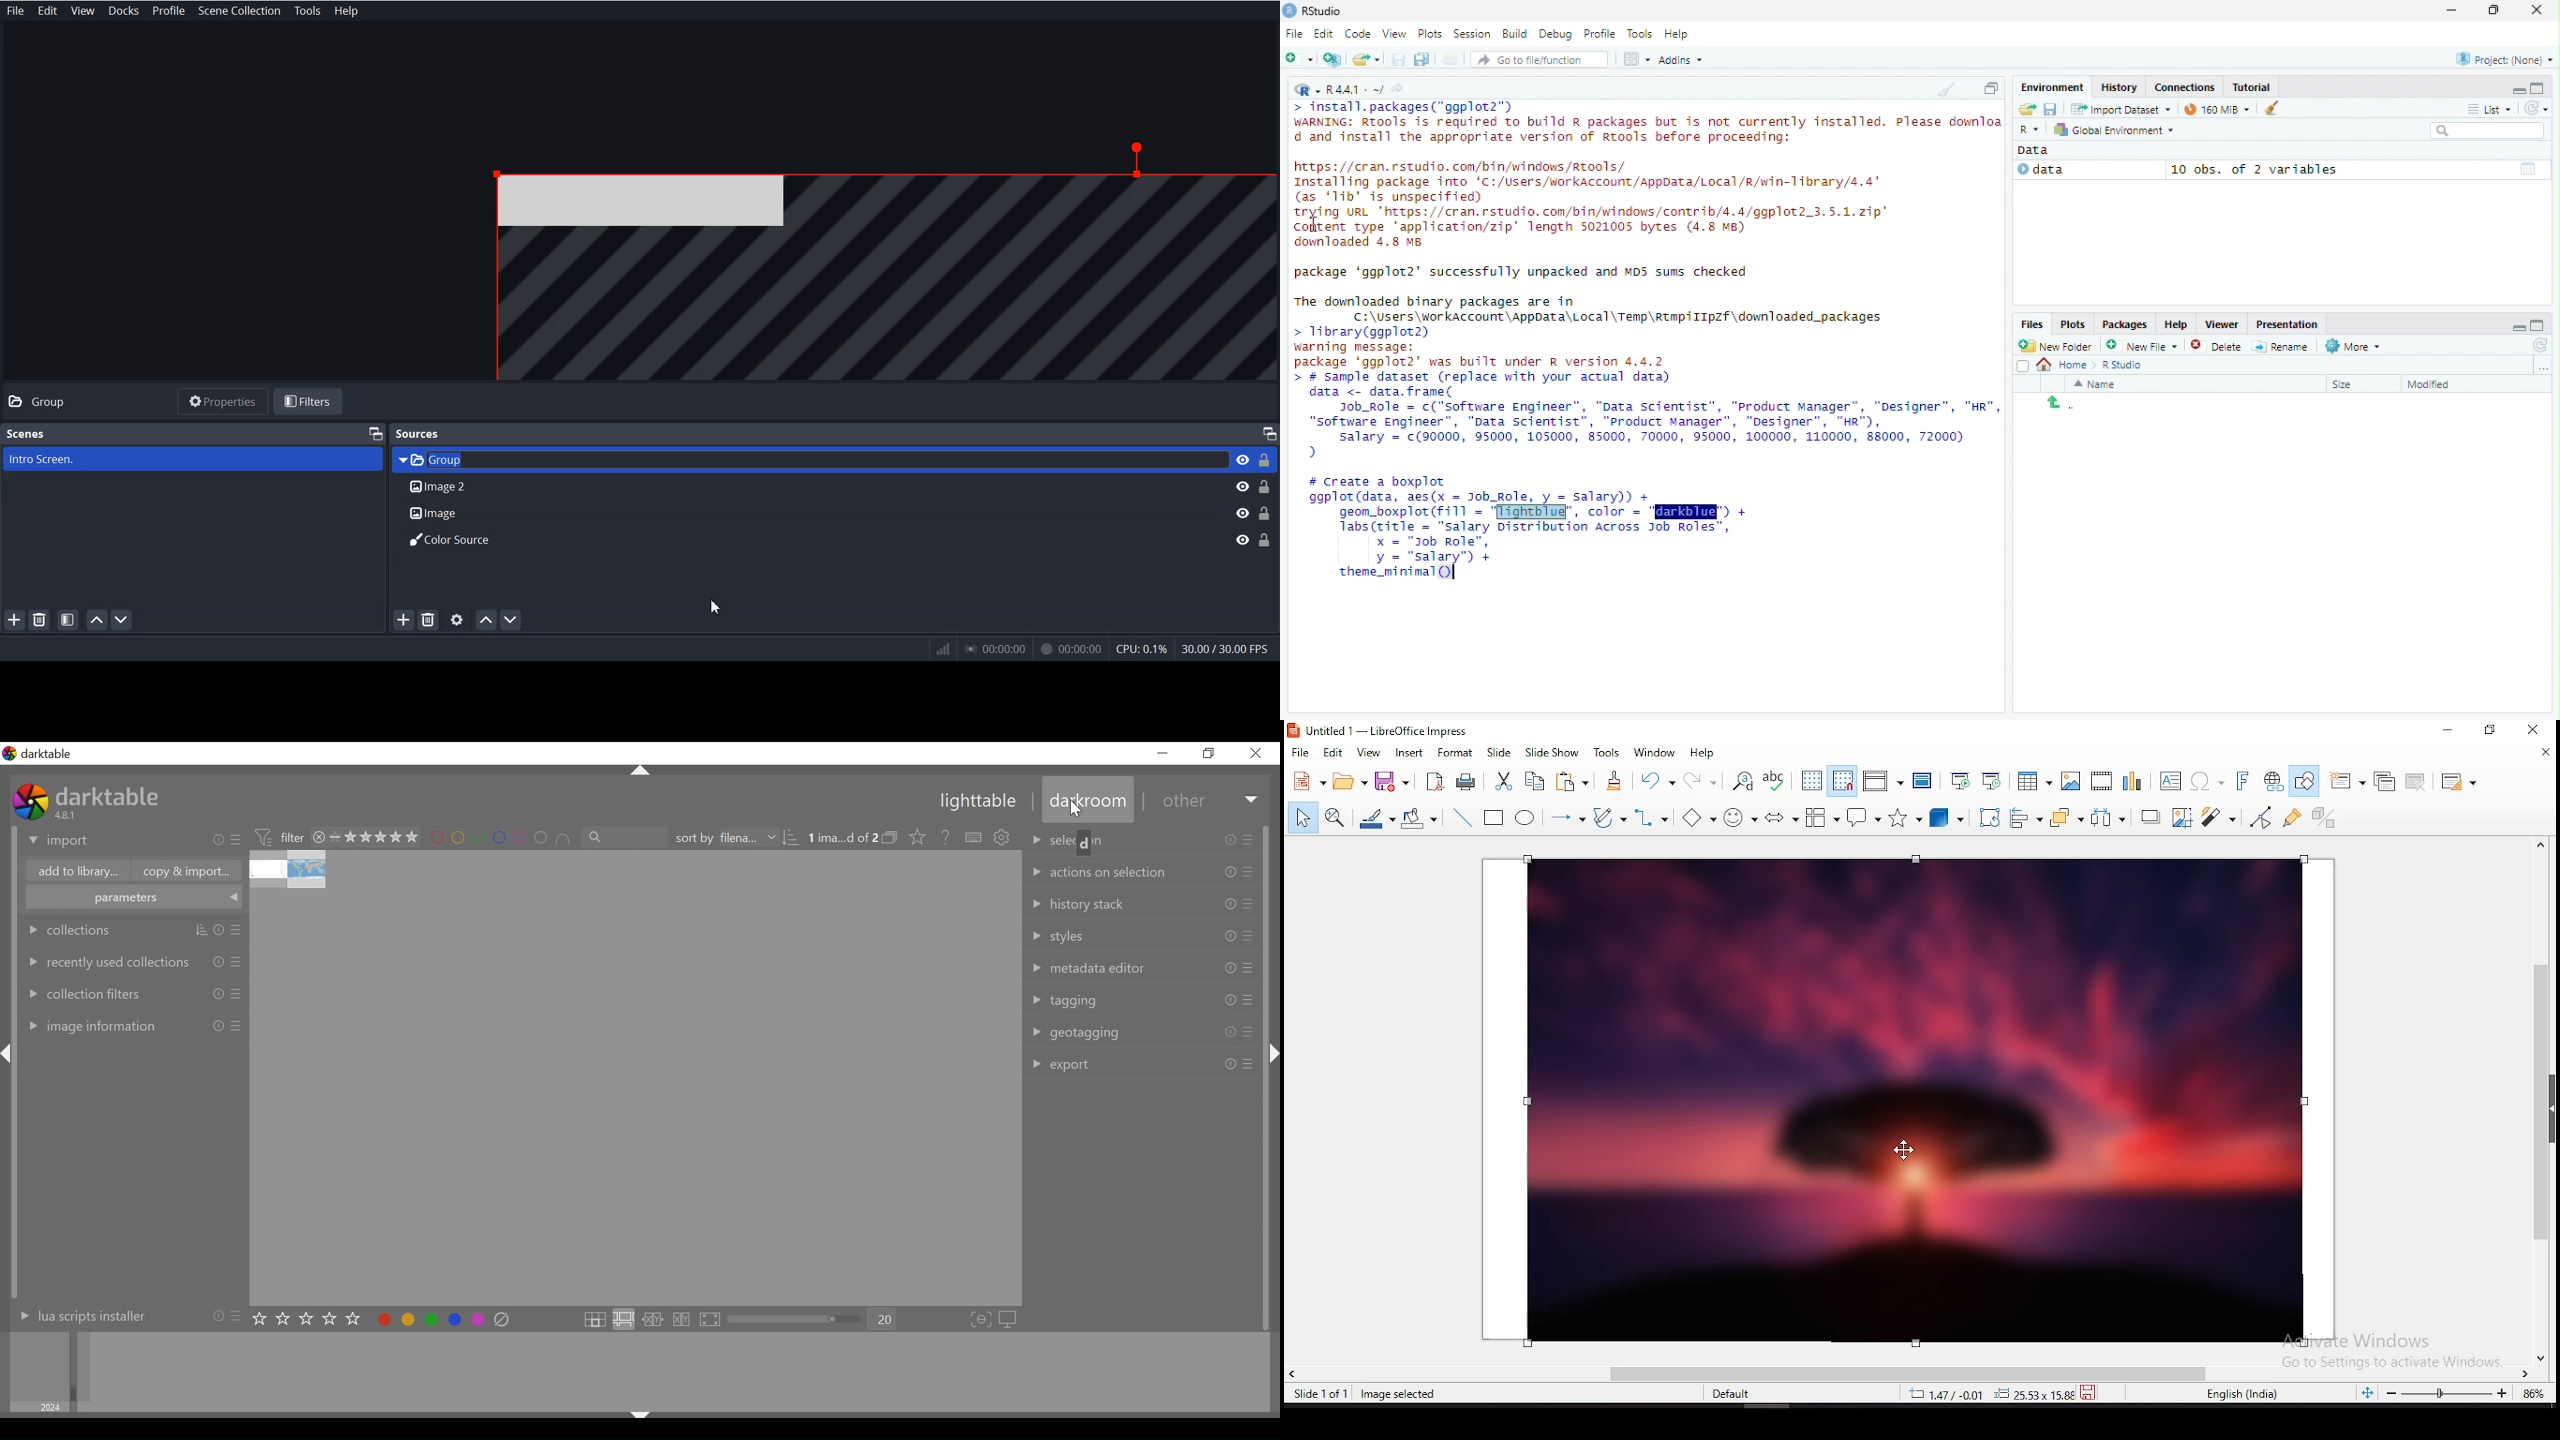 The height and width of the screenshot is (1456, 2576). I want to click on View by list, so click(2490, 109).